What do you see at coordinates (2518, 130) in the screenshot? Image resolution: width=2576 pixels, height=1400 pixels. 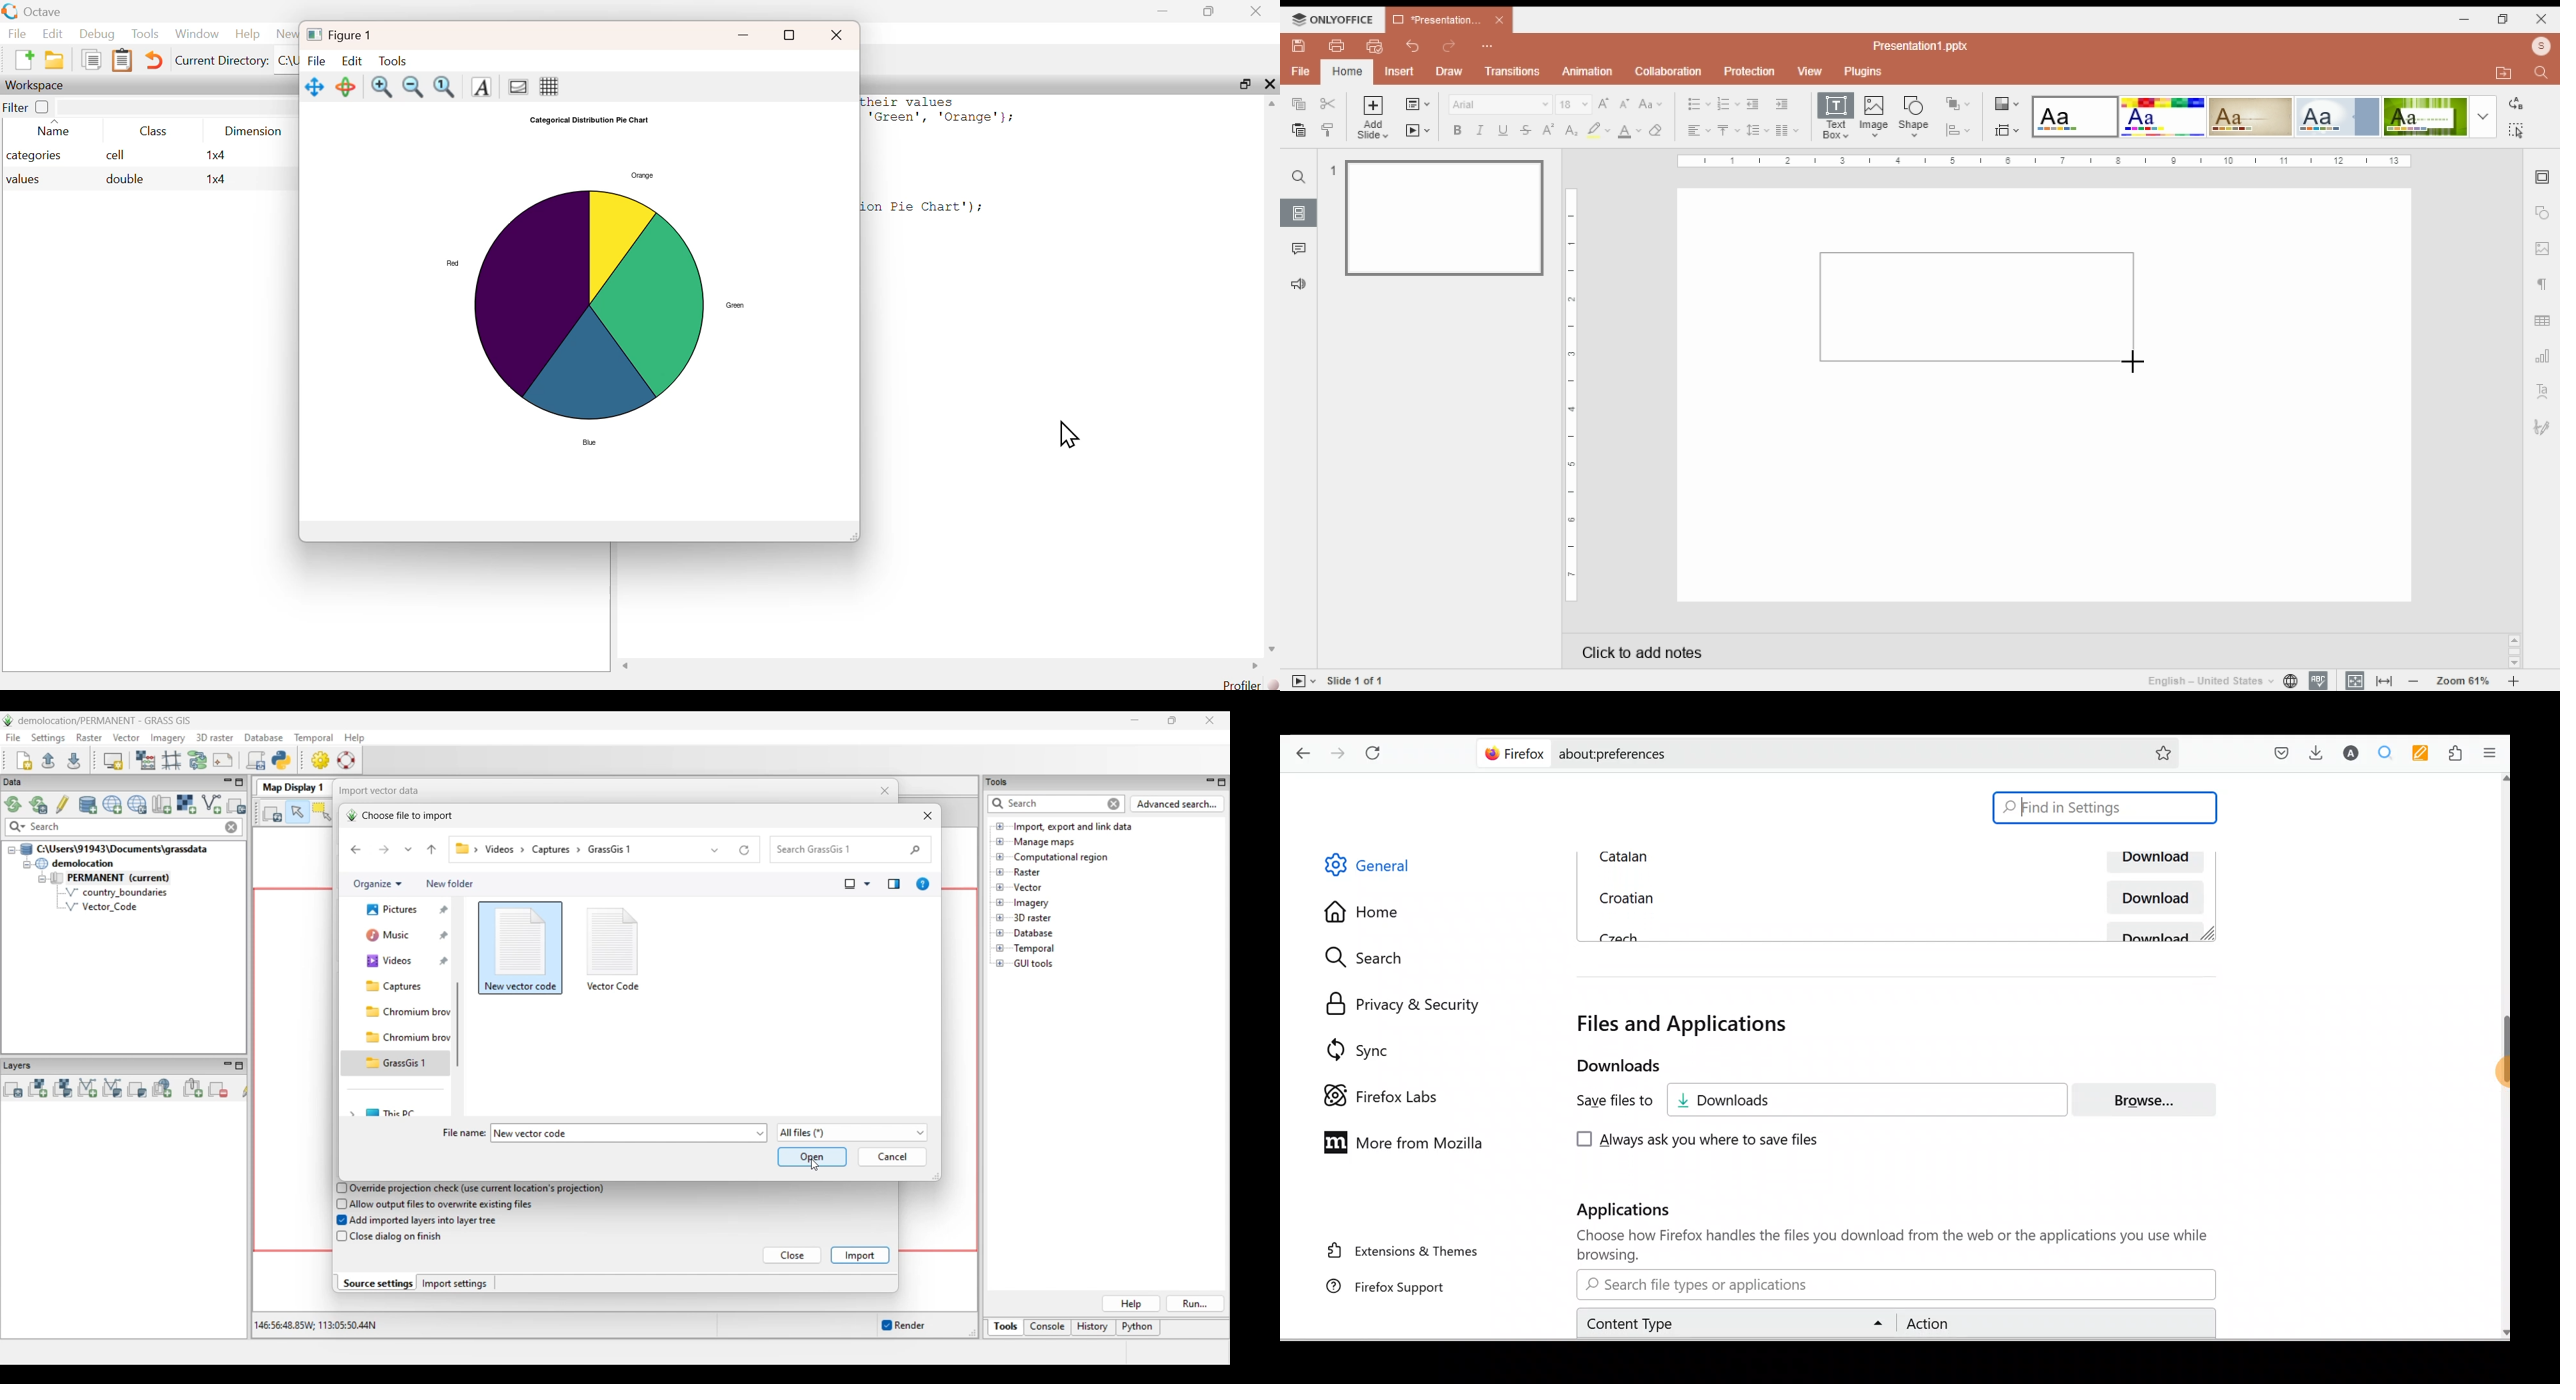 I see `find` at bounding box center [2518, 130].